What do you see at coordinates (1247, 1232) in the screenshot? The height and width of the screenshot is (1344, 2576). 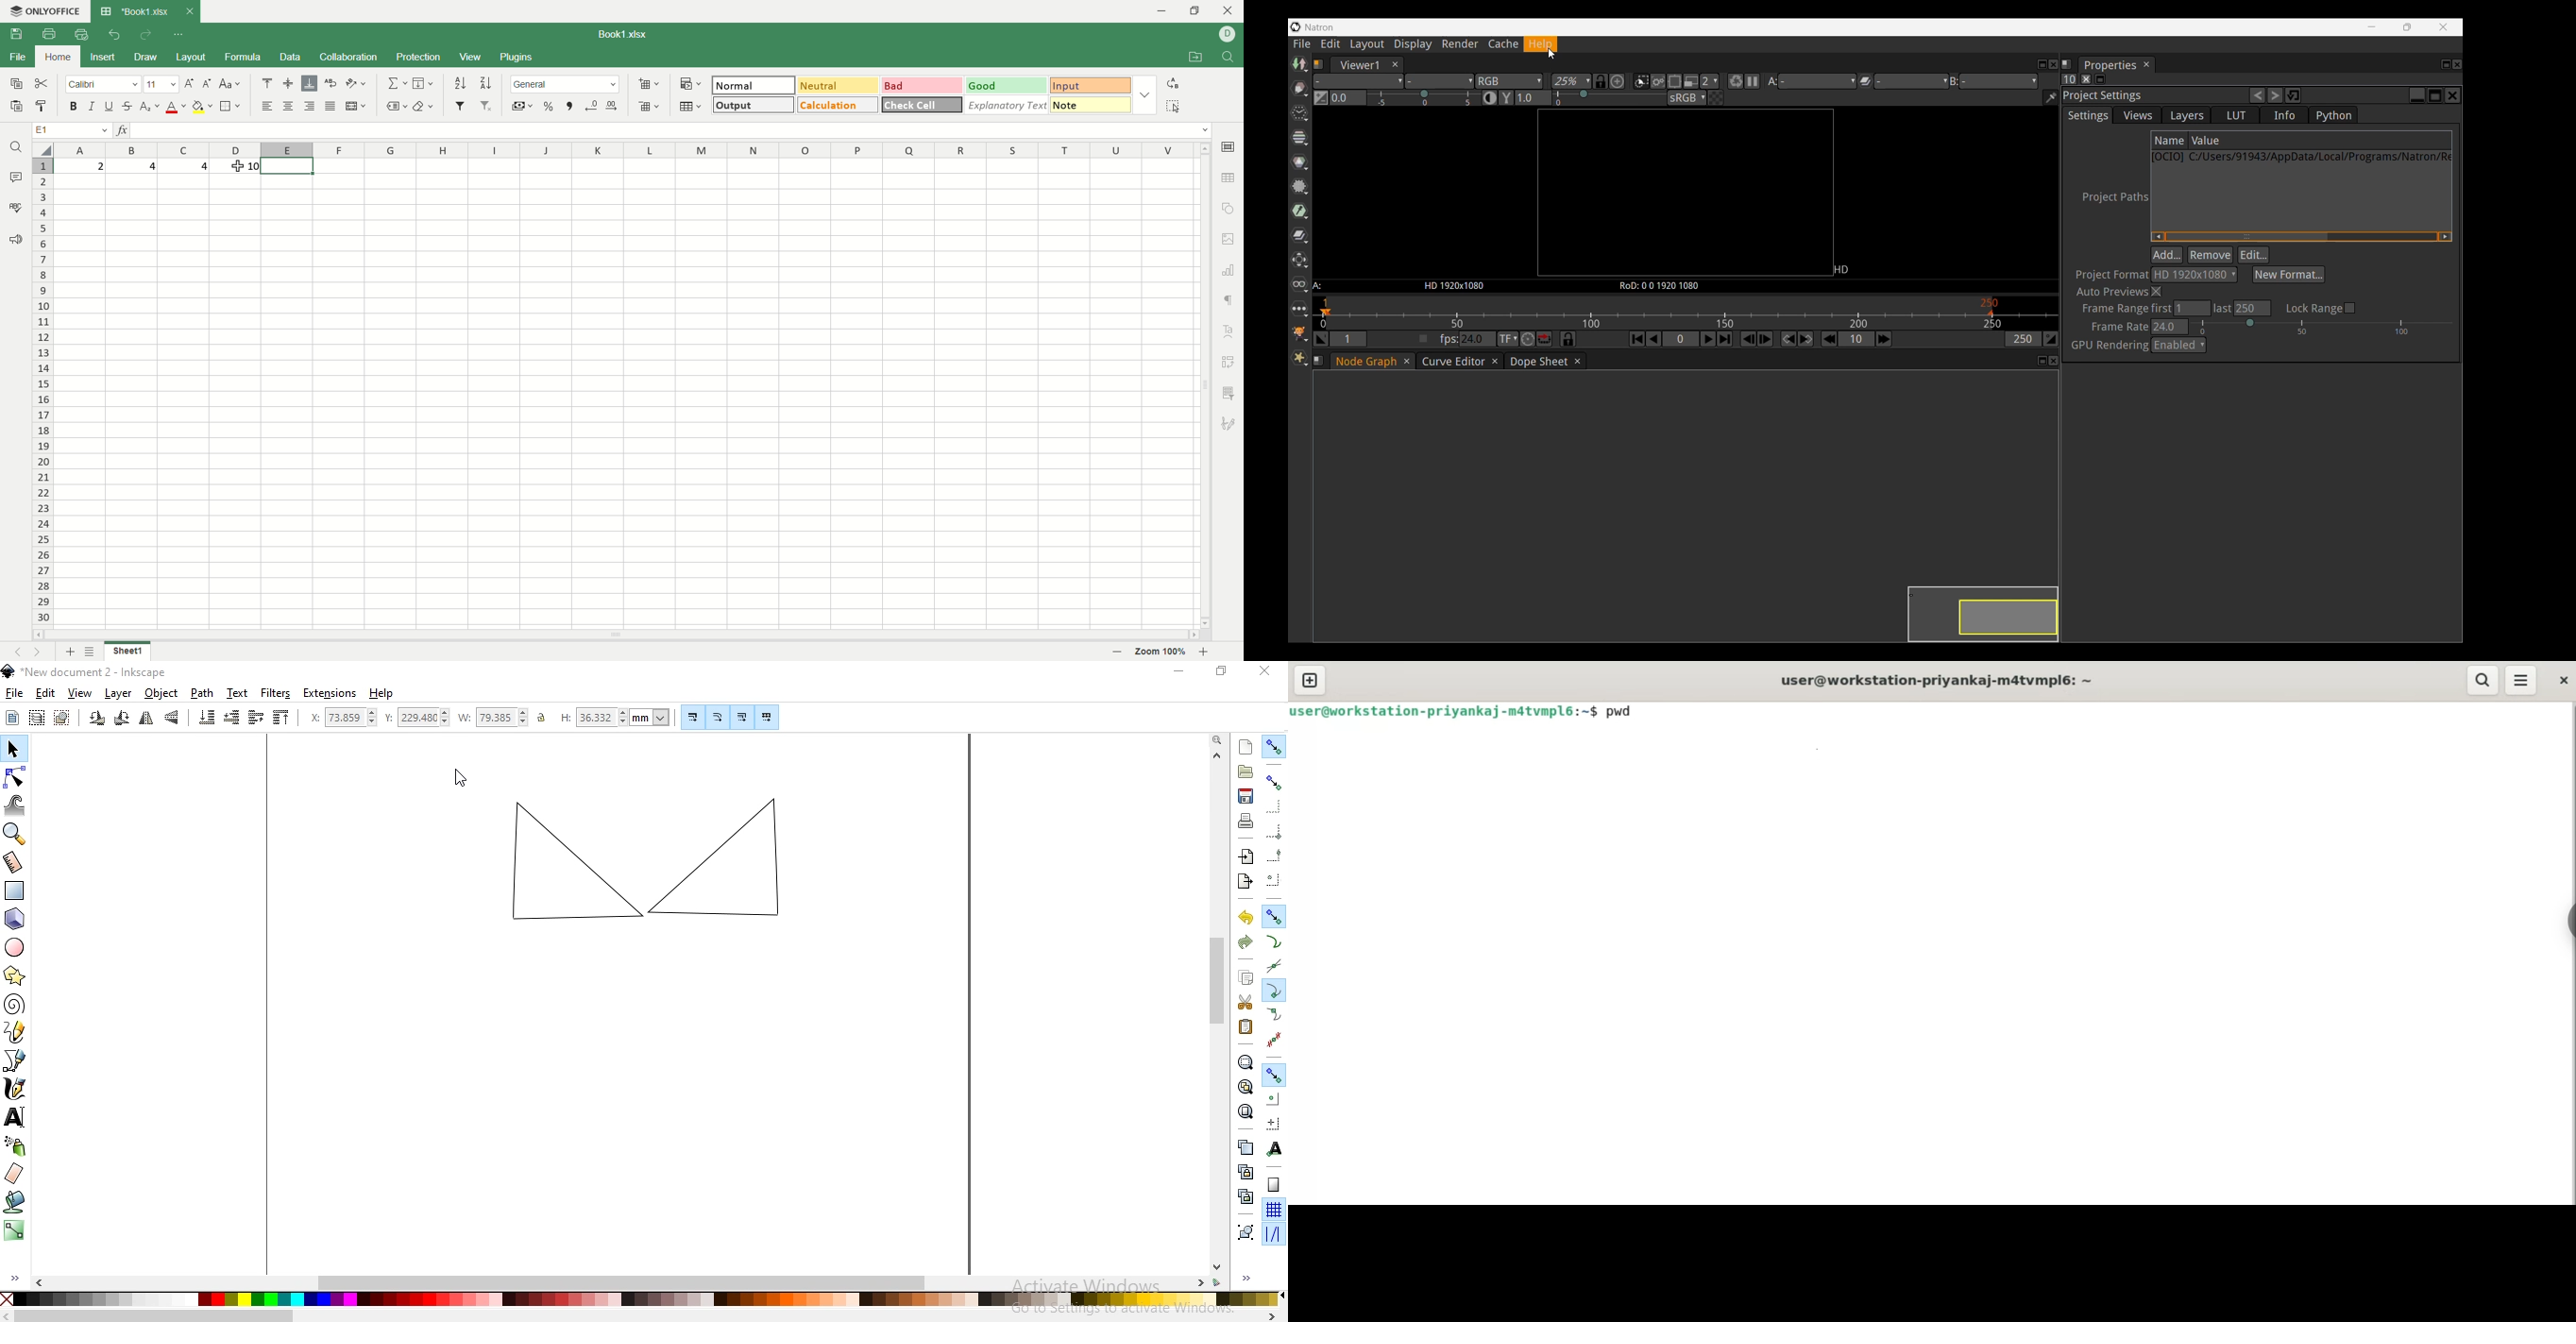 I see `group selected objects` at bounding box center [1247, 1232].